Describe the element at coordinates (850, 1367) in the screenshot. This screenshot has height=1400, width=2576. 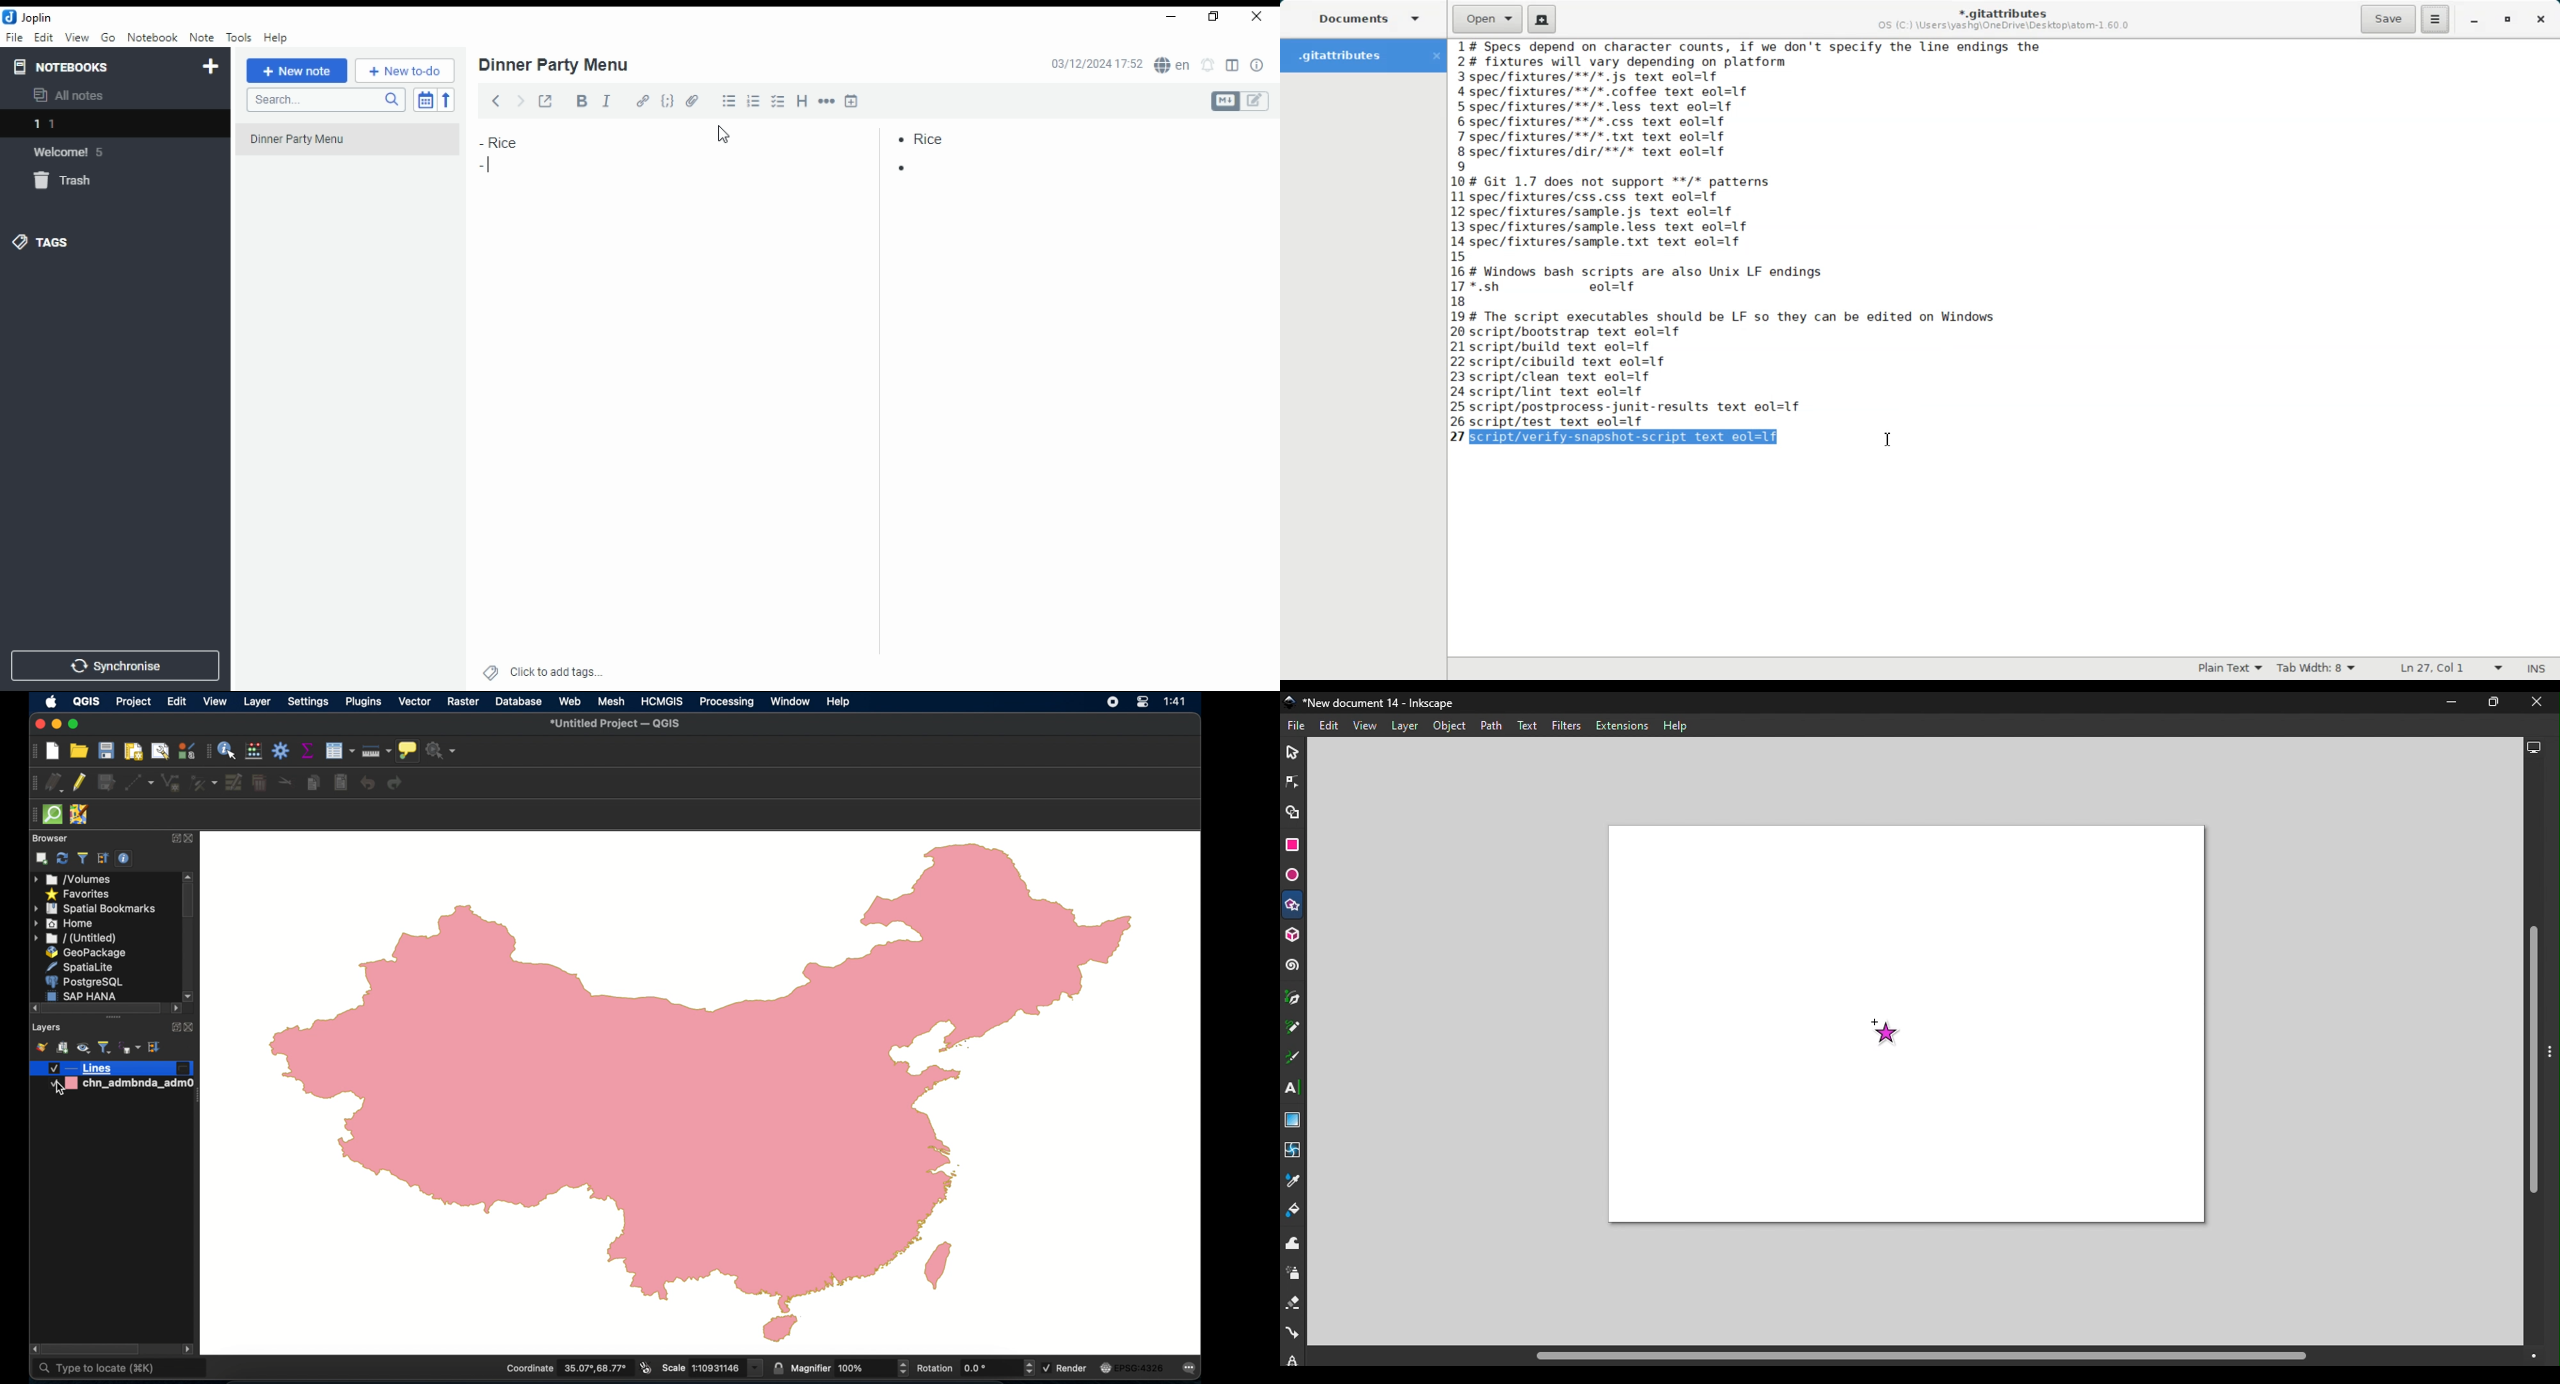
I see `magnifier` at that location.